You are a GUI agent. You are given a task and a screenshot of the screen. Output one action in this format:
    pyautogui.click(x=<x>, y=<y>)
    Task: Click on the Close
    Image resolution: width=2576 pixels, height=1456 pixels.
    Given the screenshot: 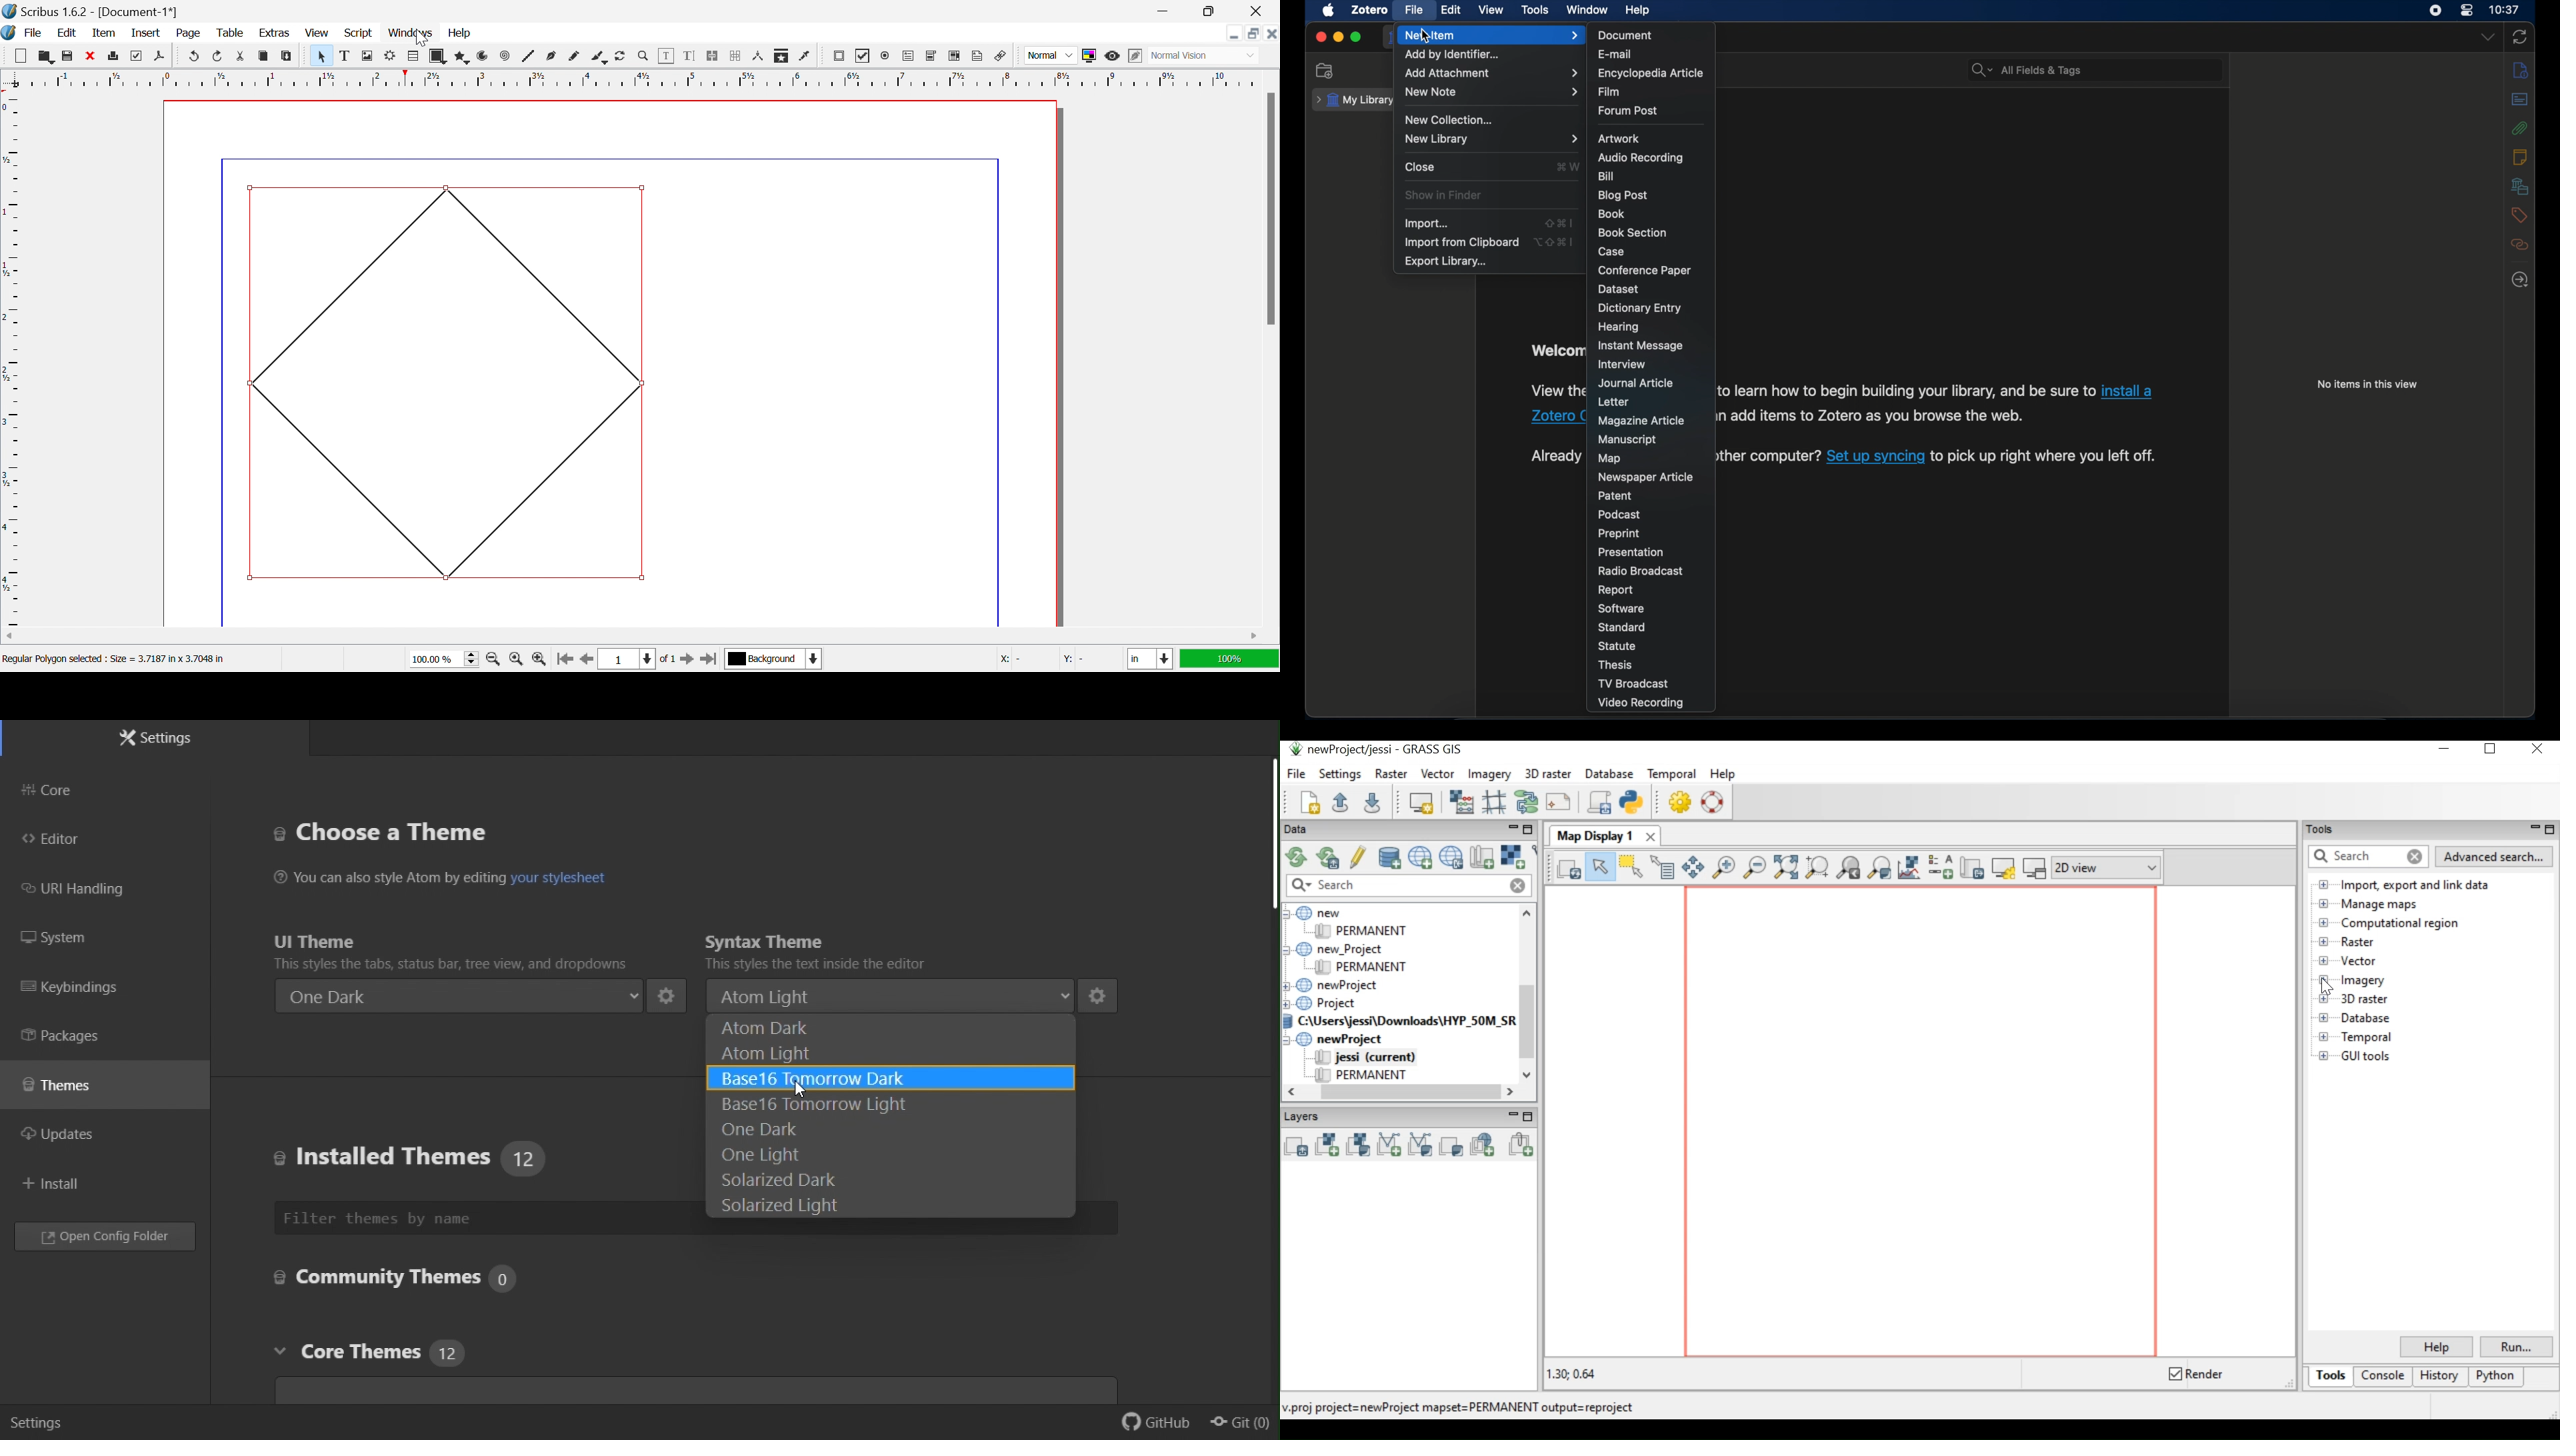 What is the action you would take?
    pyautogui.click(x=1271, y=33)
    